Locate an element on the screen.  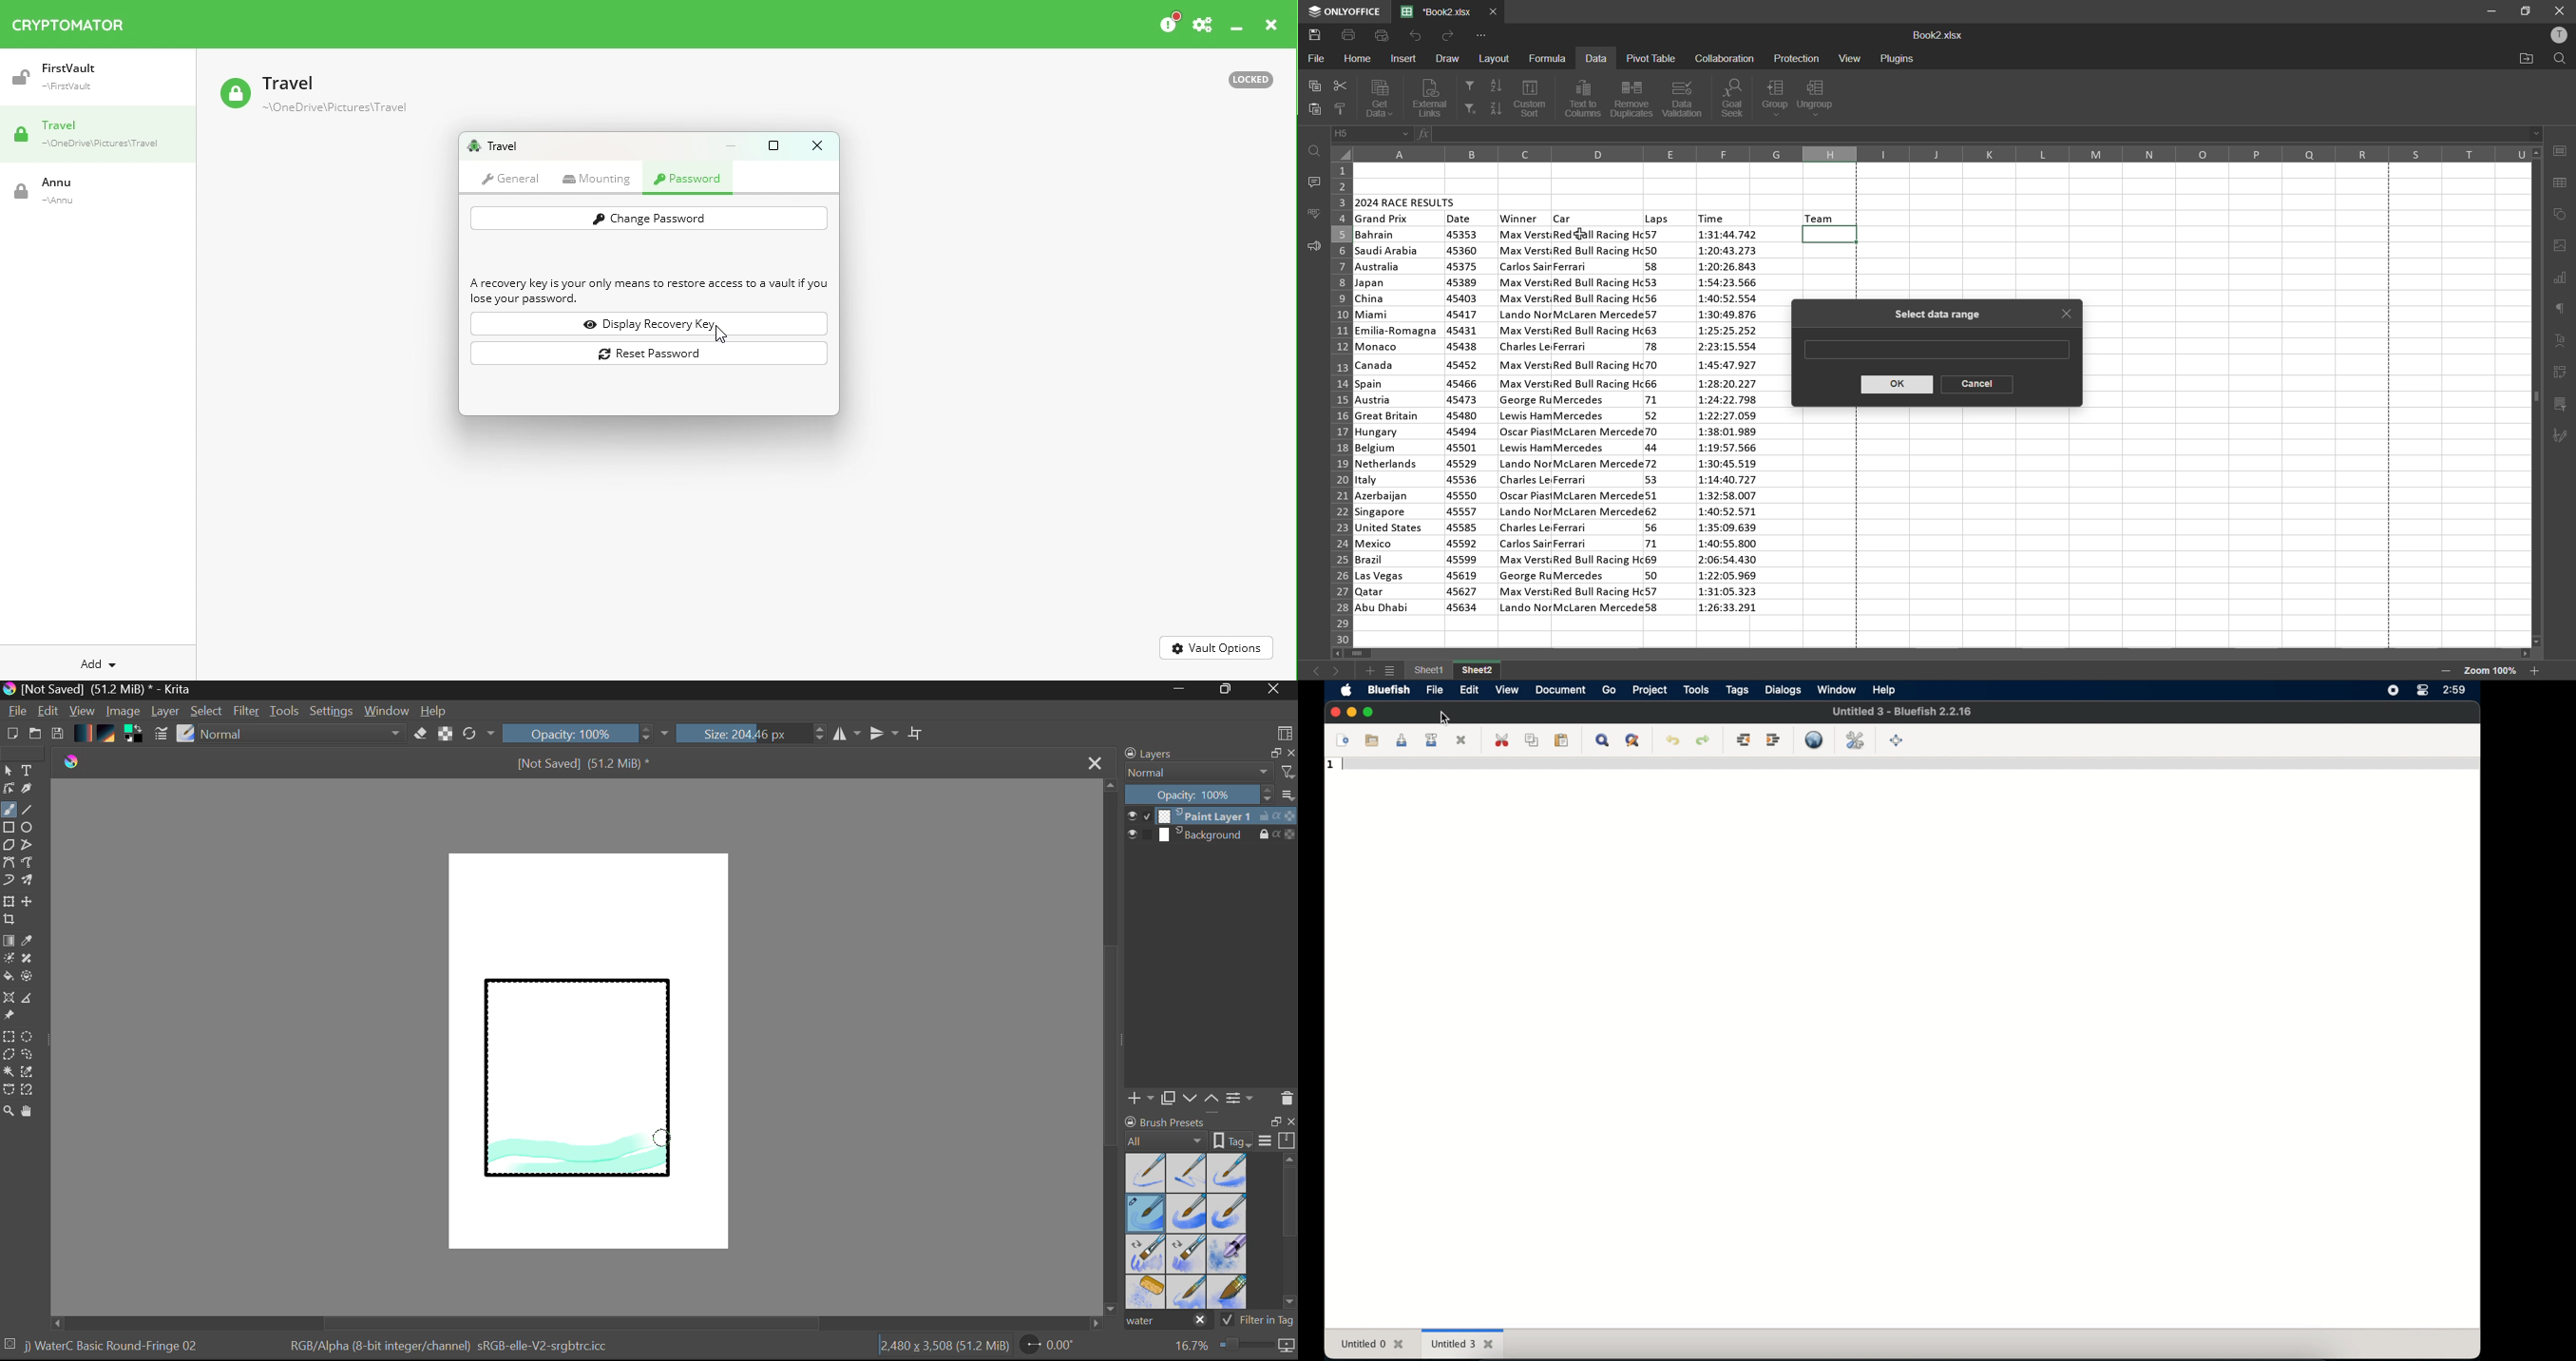
feedback is located at coordinates (1313, 246).